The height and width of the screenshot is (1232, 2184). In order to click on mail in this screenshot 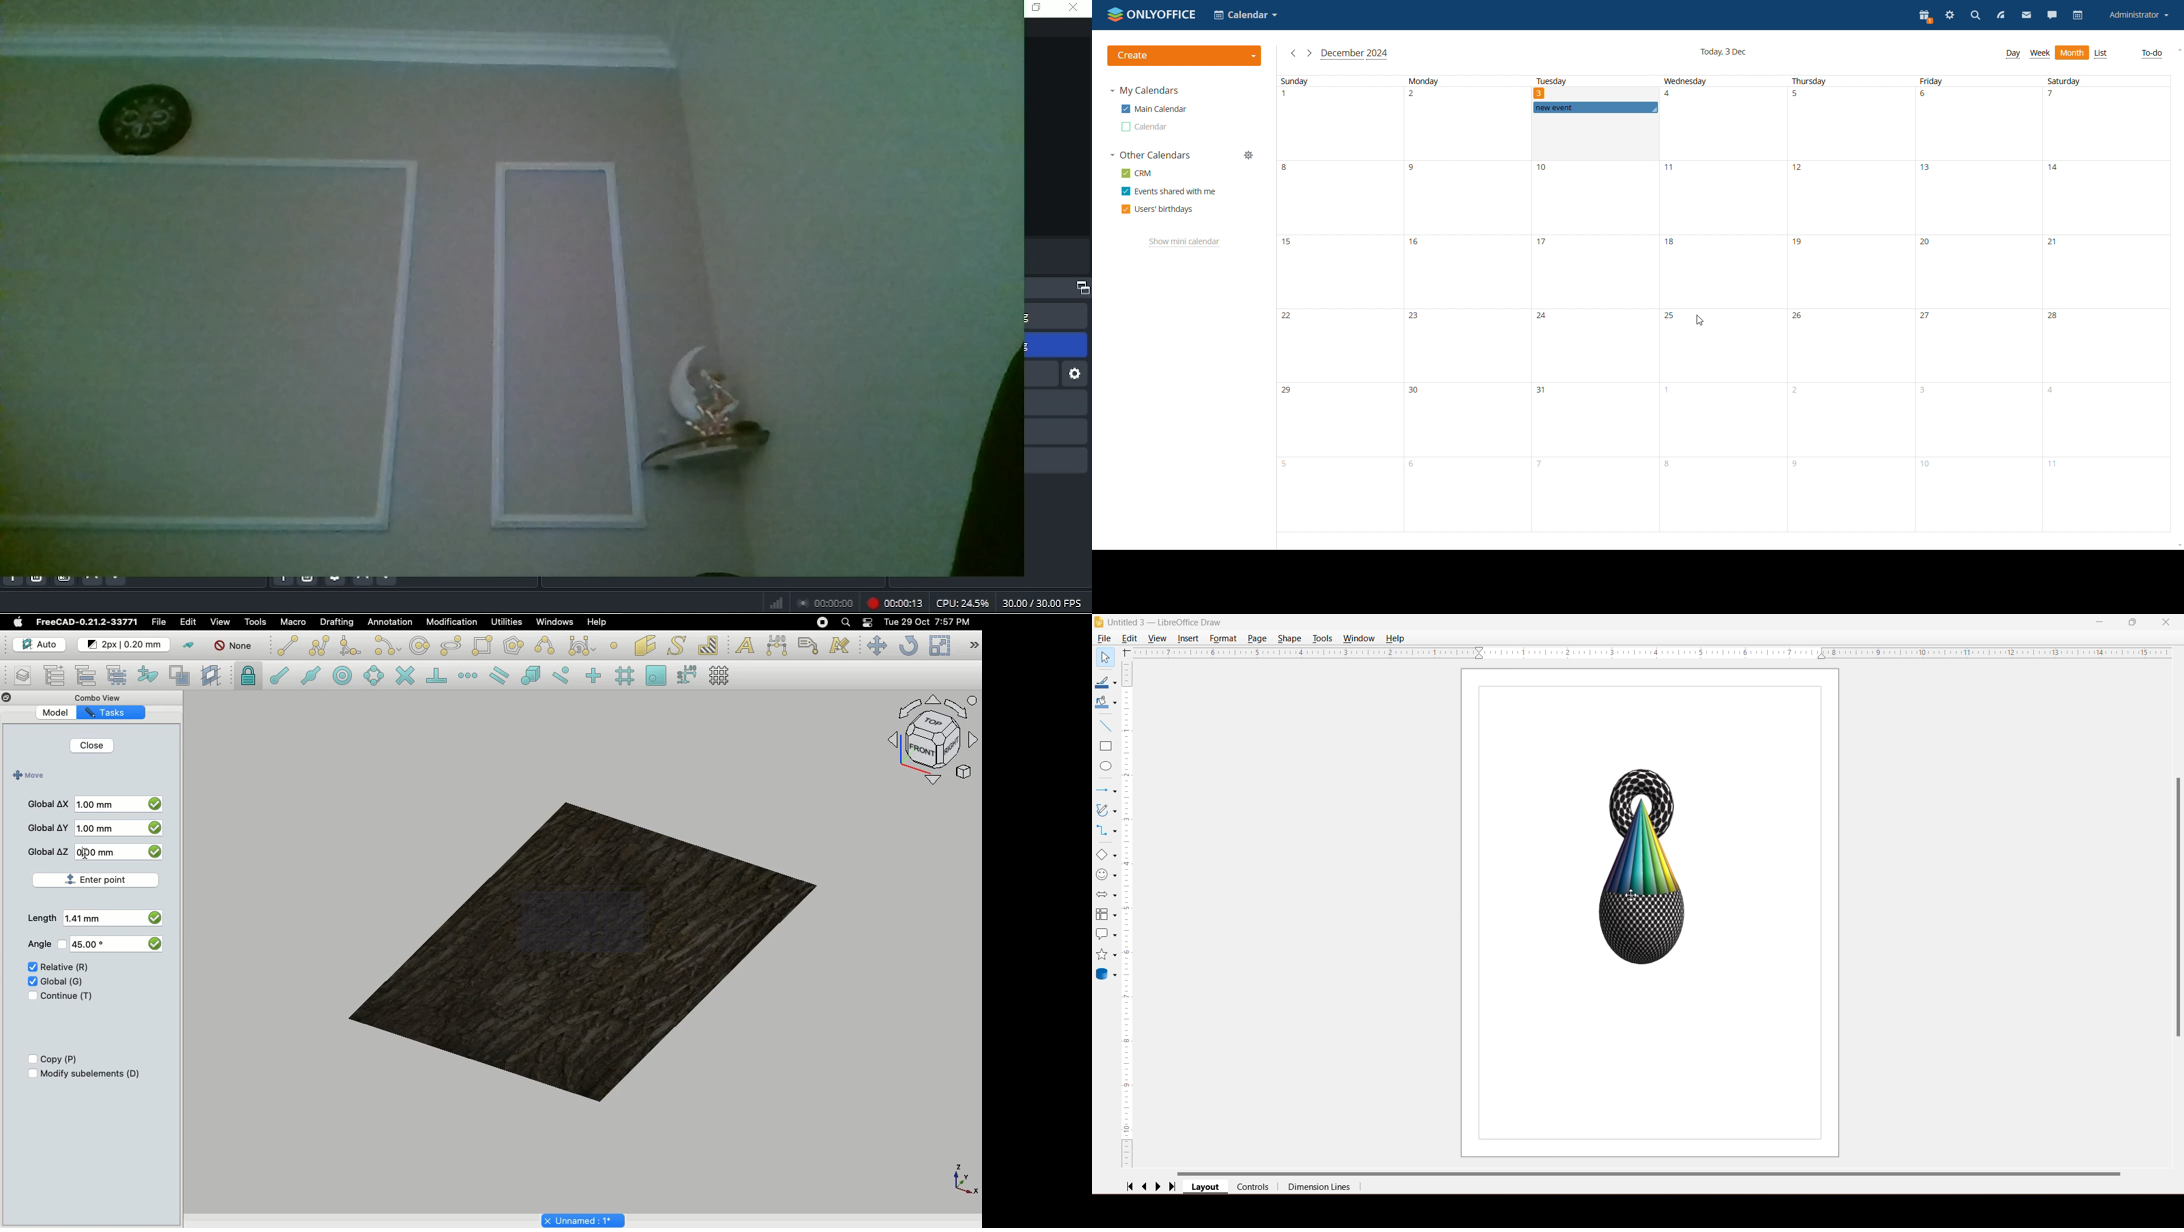, I will do `click(2027, 16)`.